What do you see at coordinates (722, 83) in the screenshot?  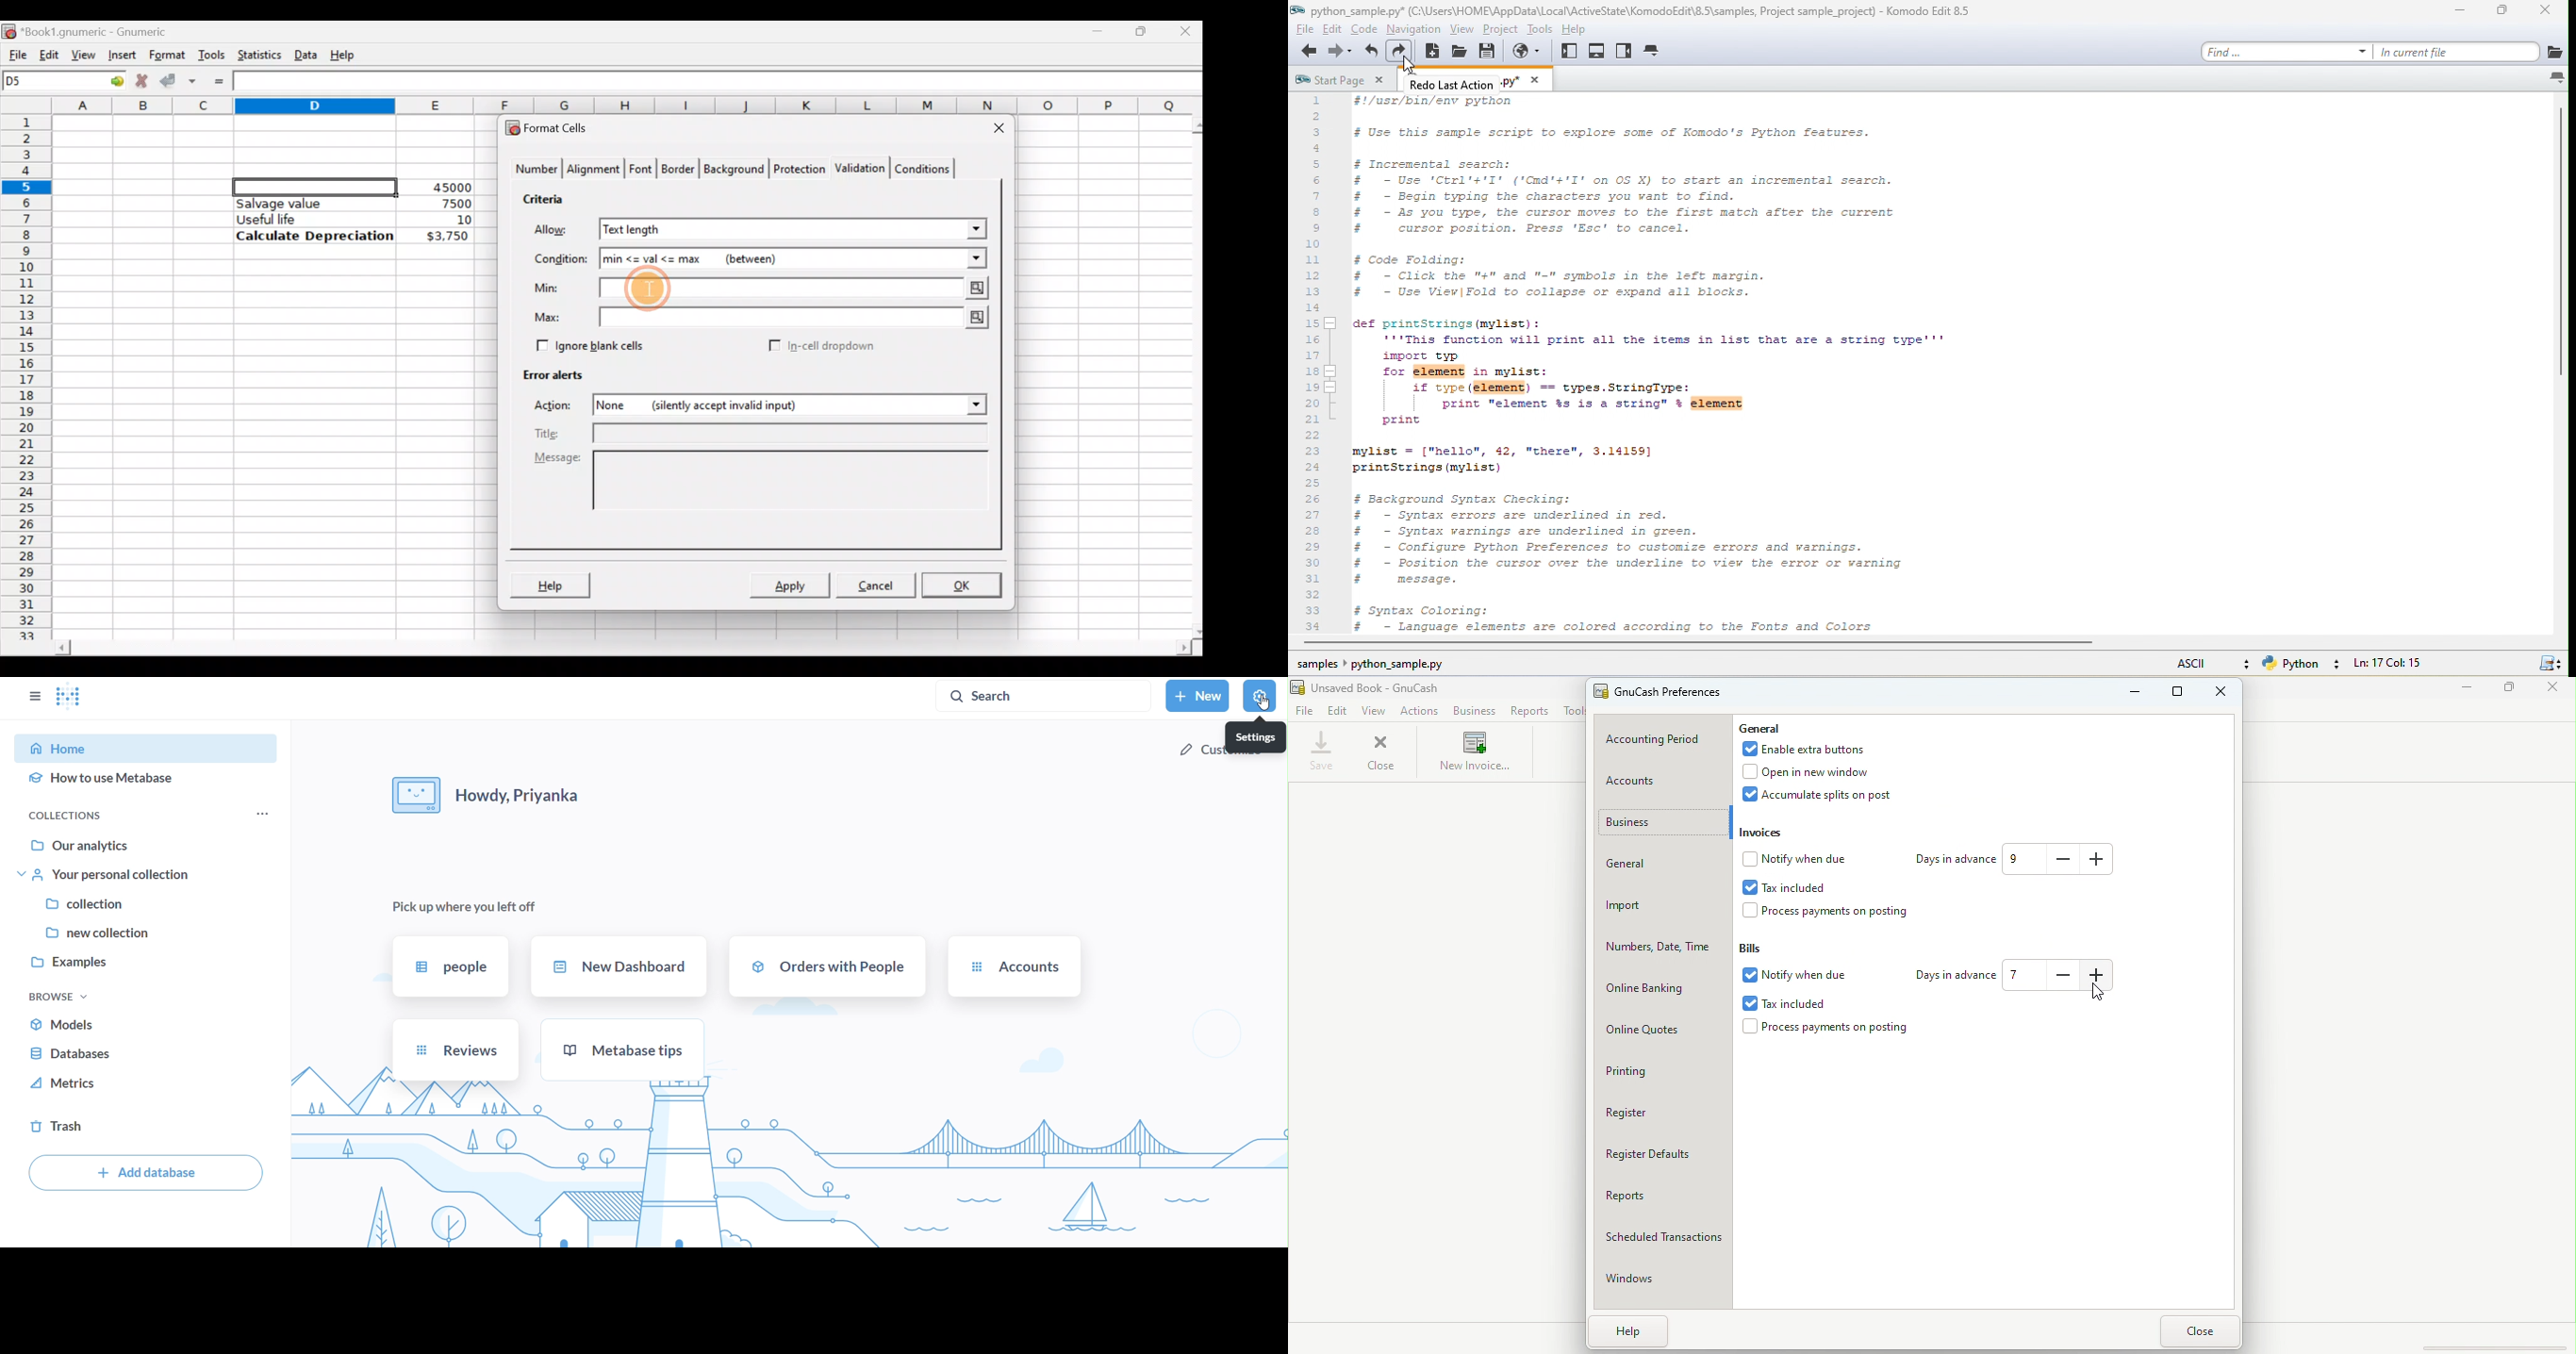 I see `Formula bar` at bounding box center [722, 83].